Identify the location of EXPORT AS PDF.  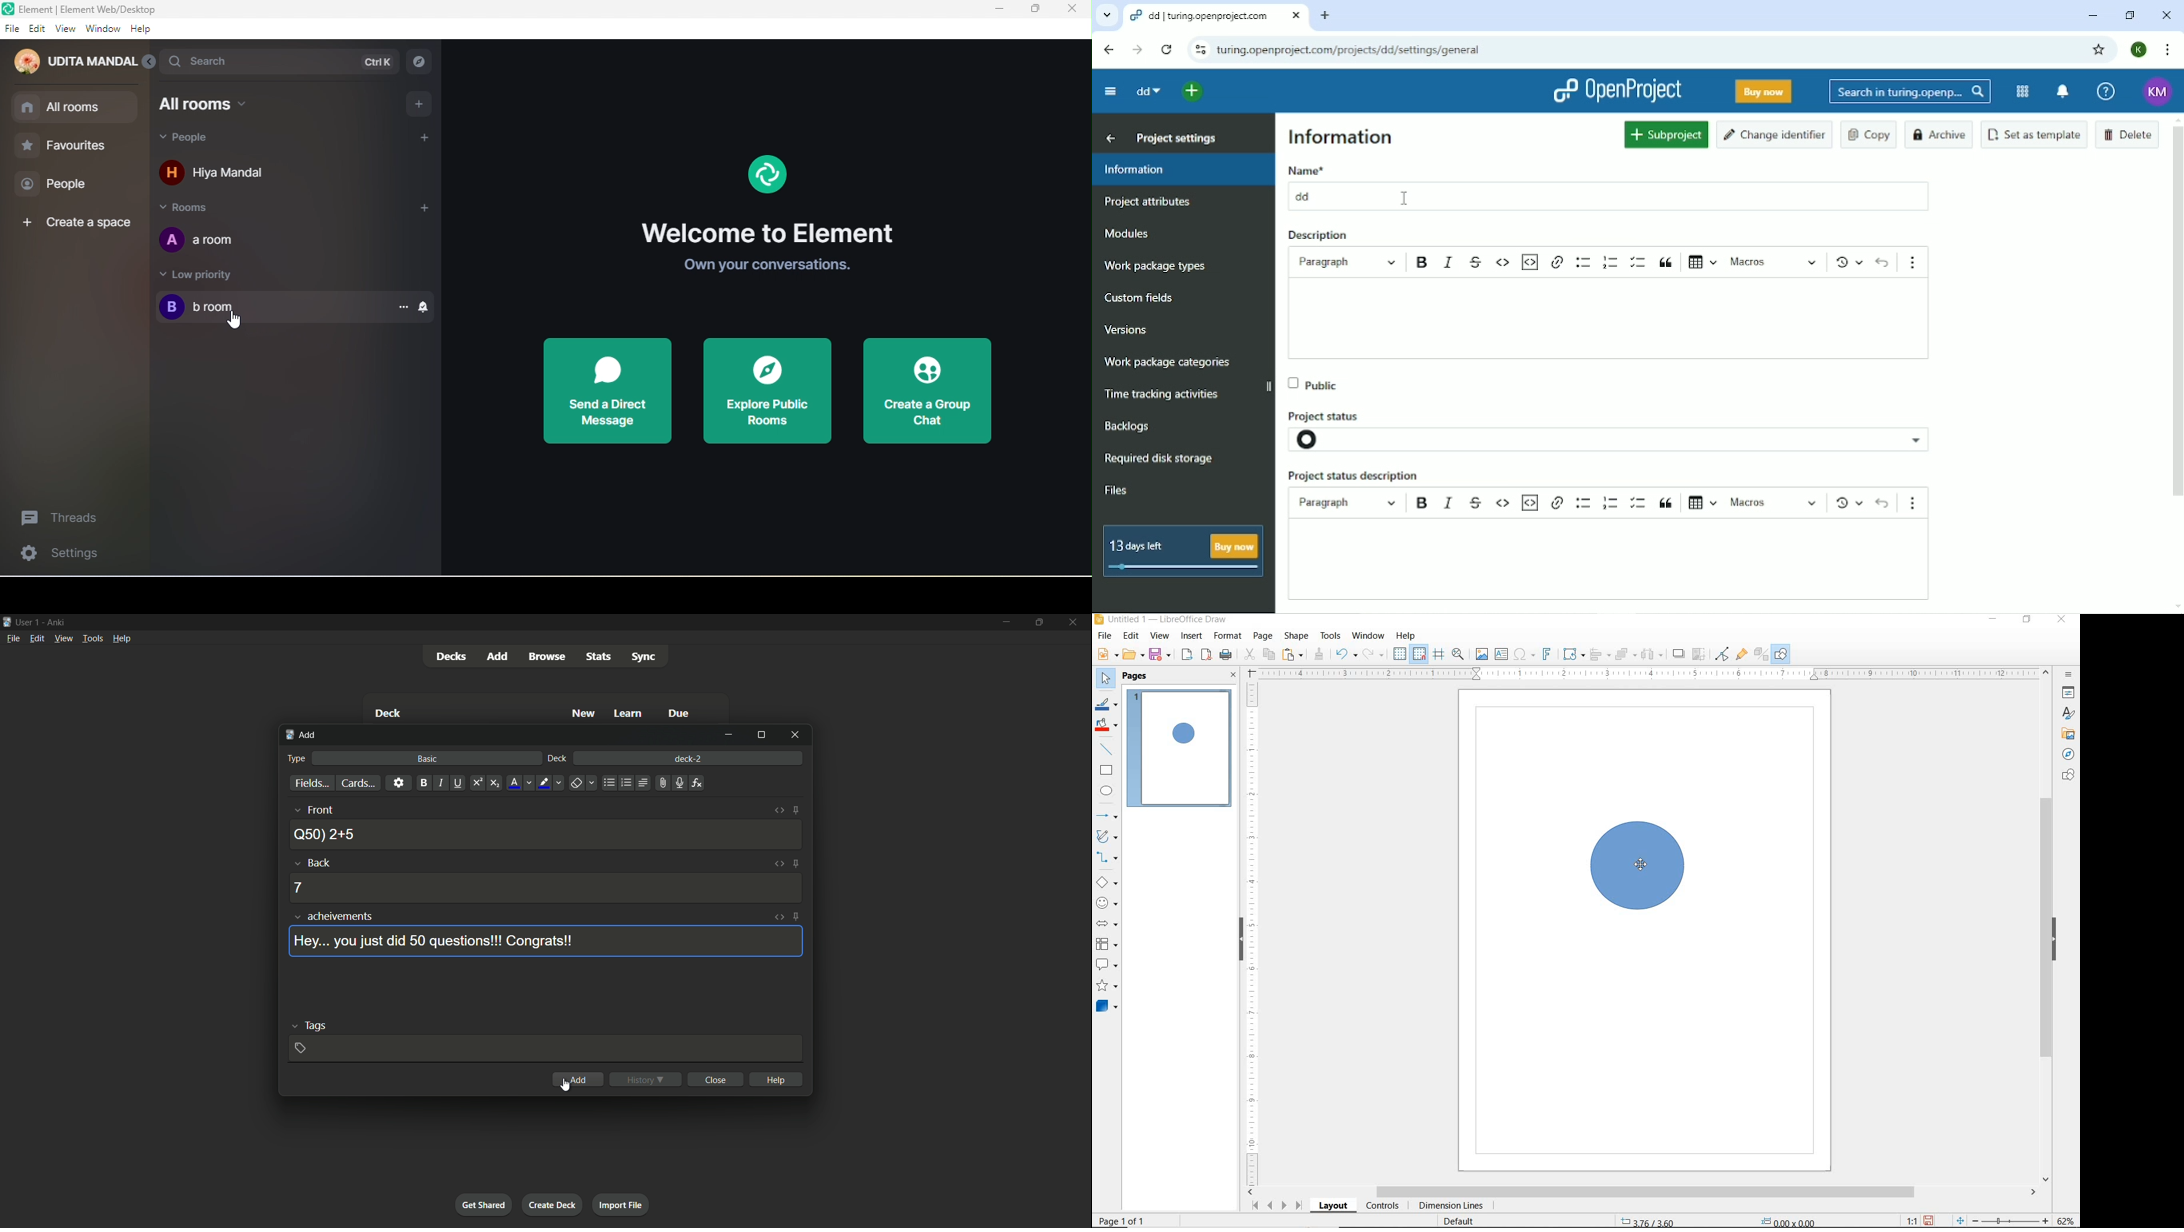
(1206, 655).